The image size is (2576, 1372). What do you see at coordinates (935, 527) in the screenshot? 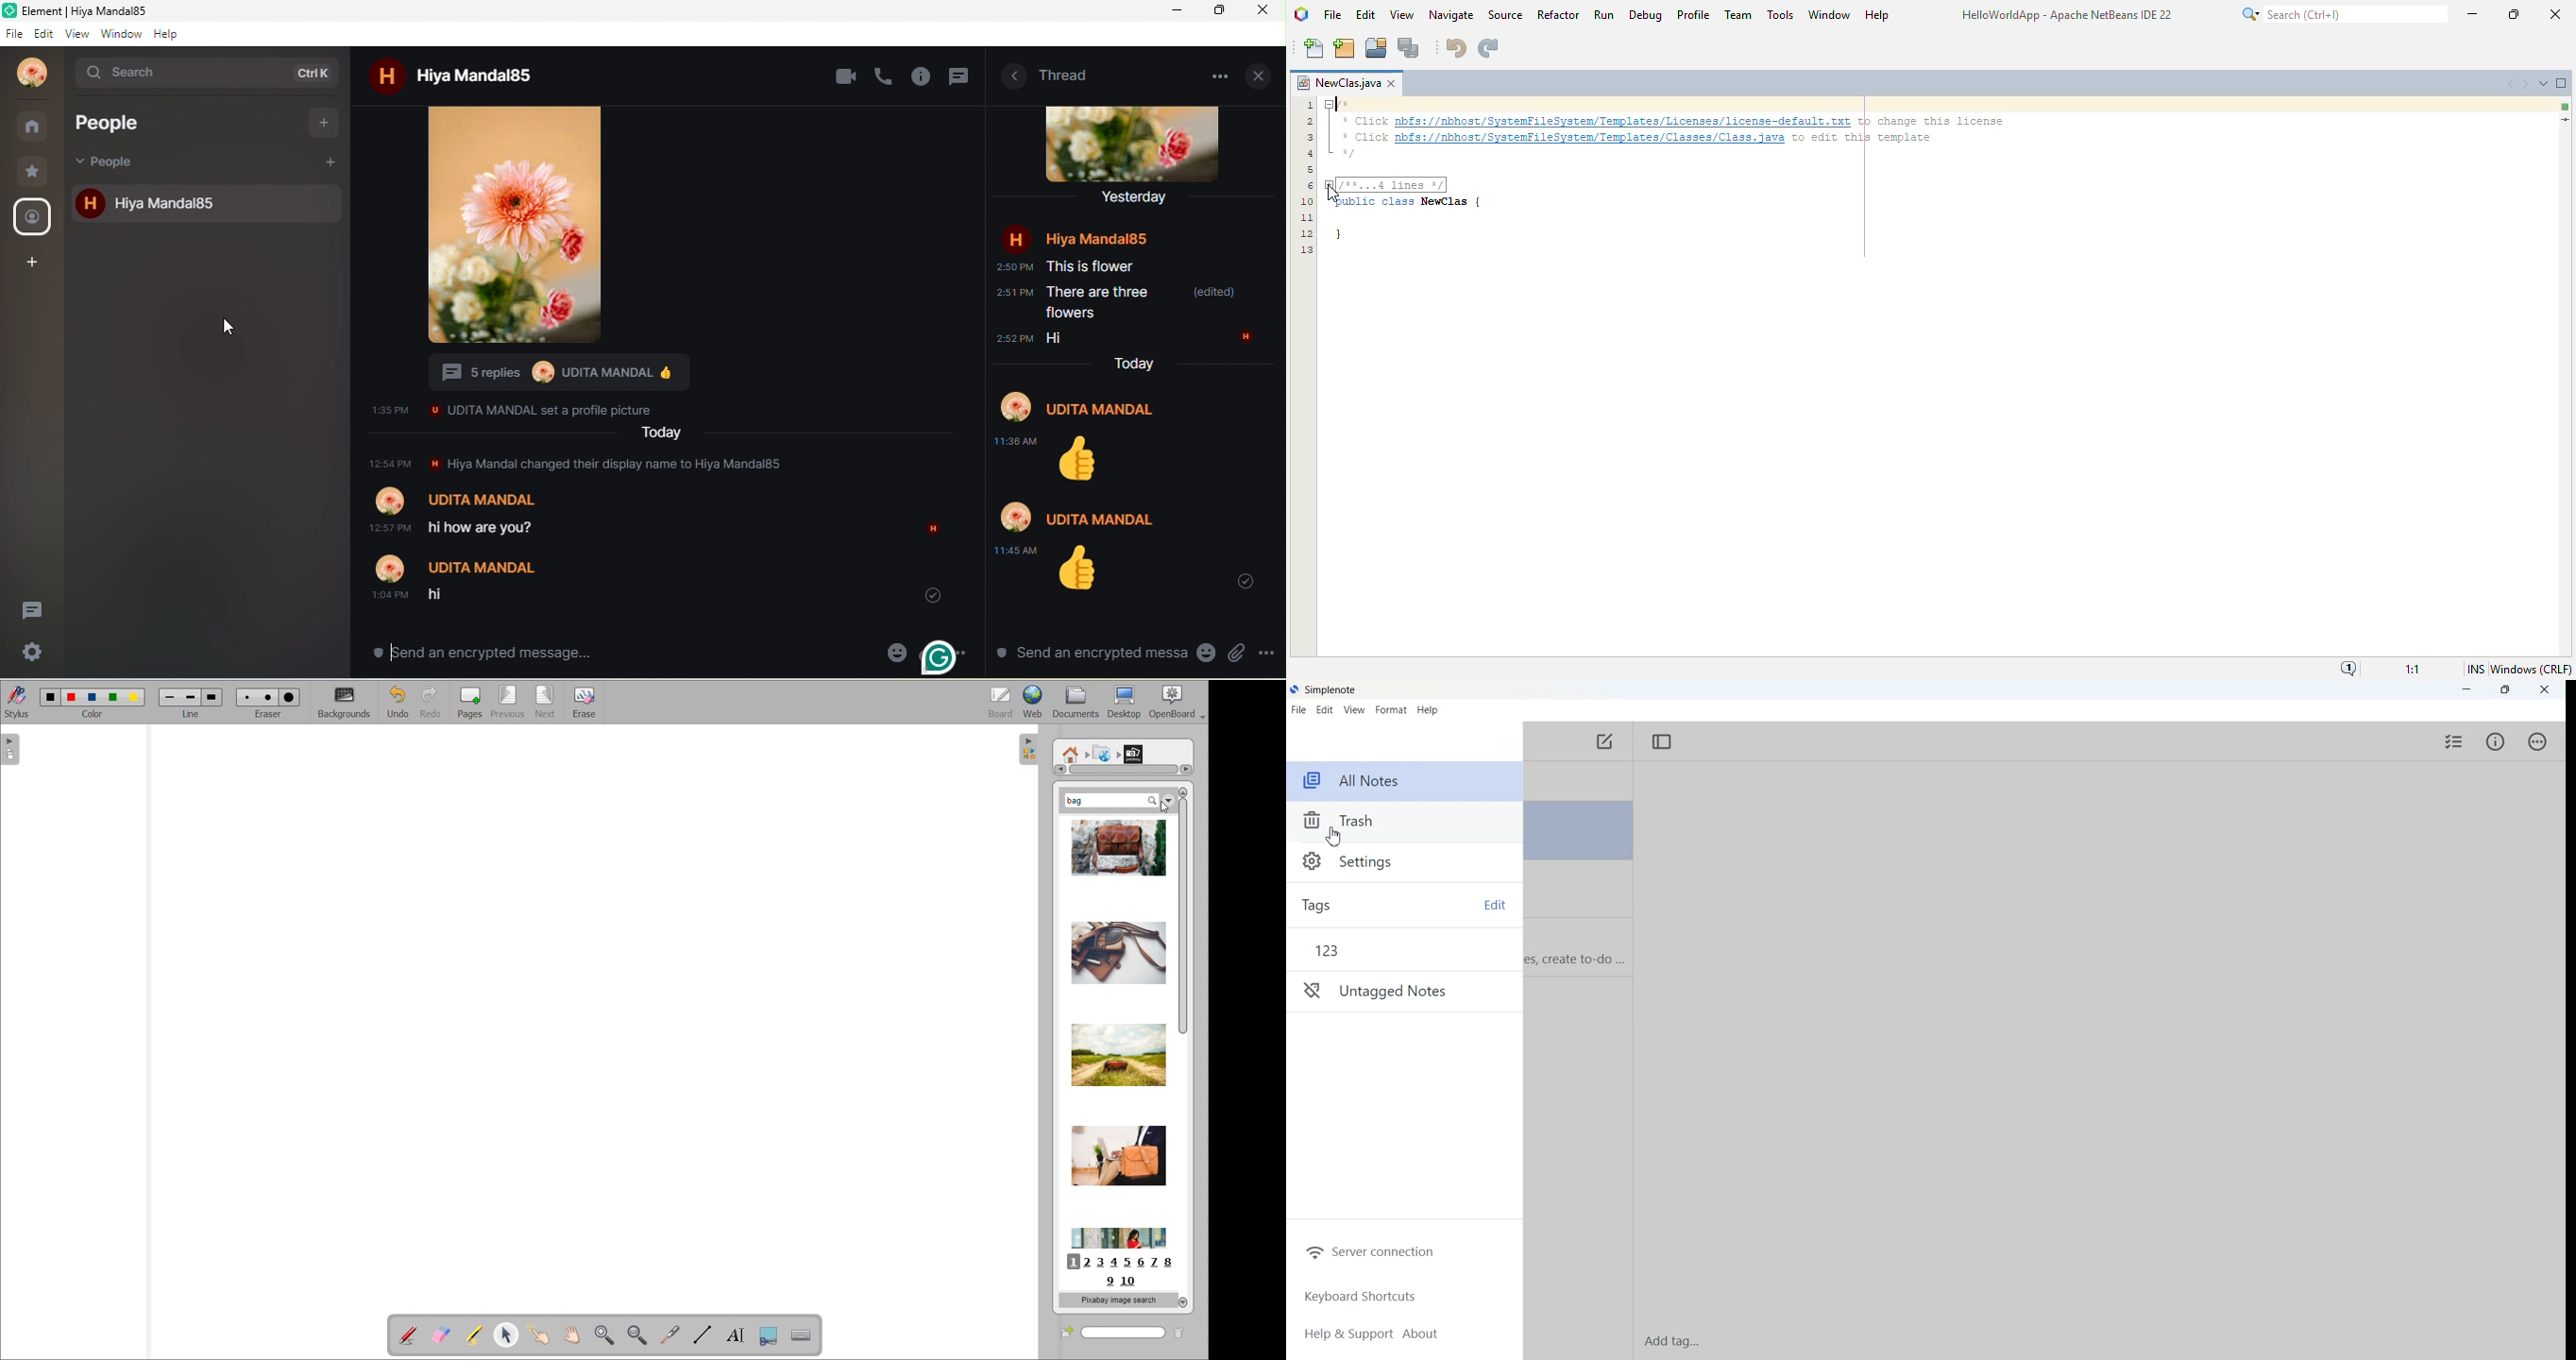
I see `H` at bounding box center [935, 527].